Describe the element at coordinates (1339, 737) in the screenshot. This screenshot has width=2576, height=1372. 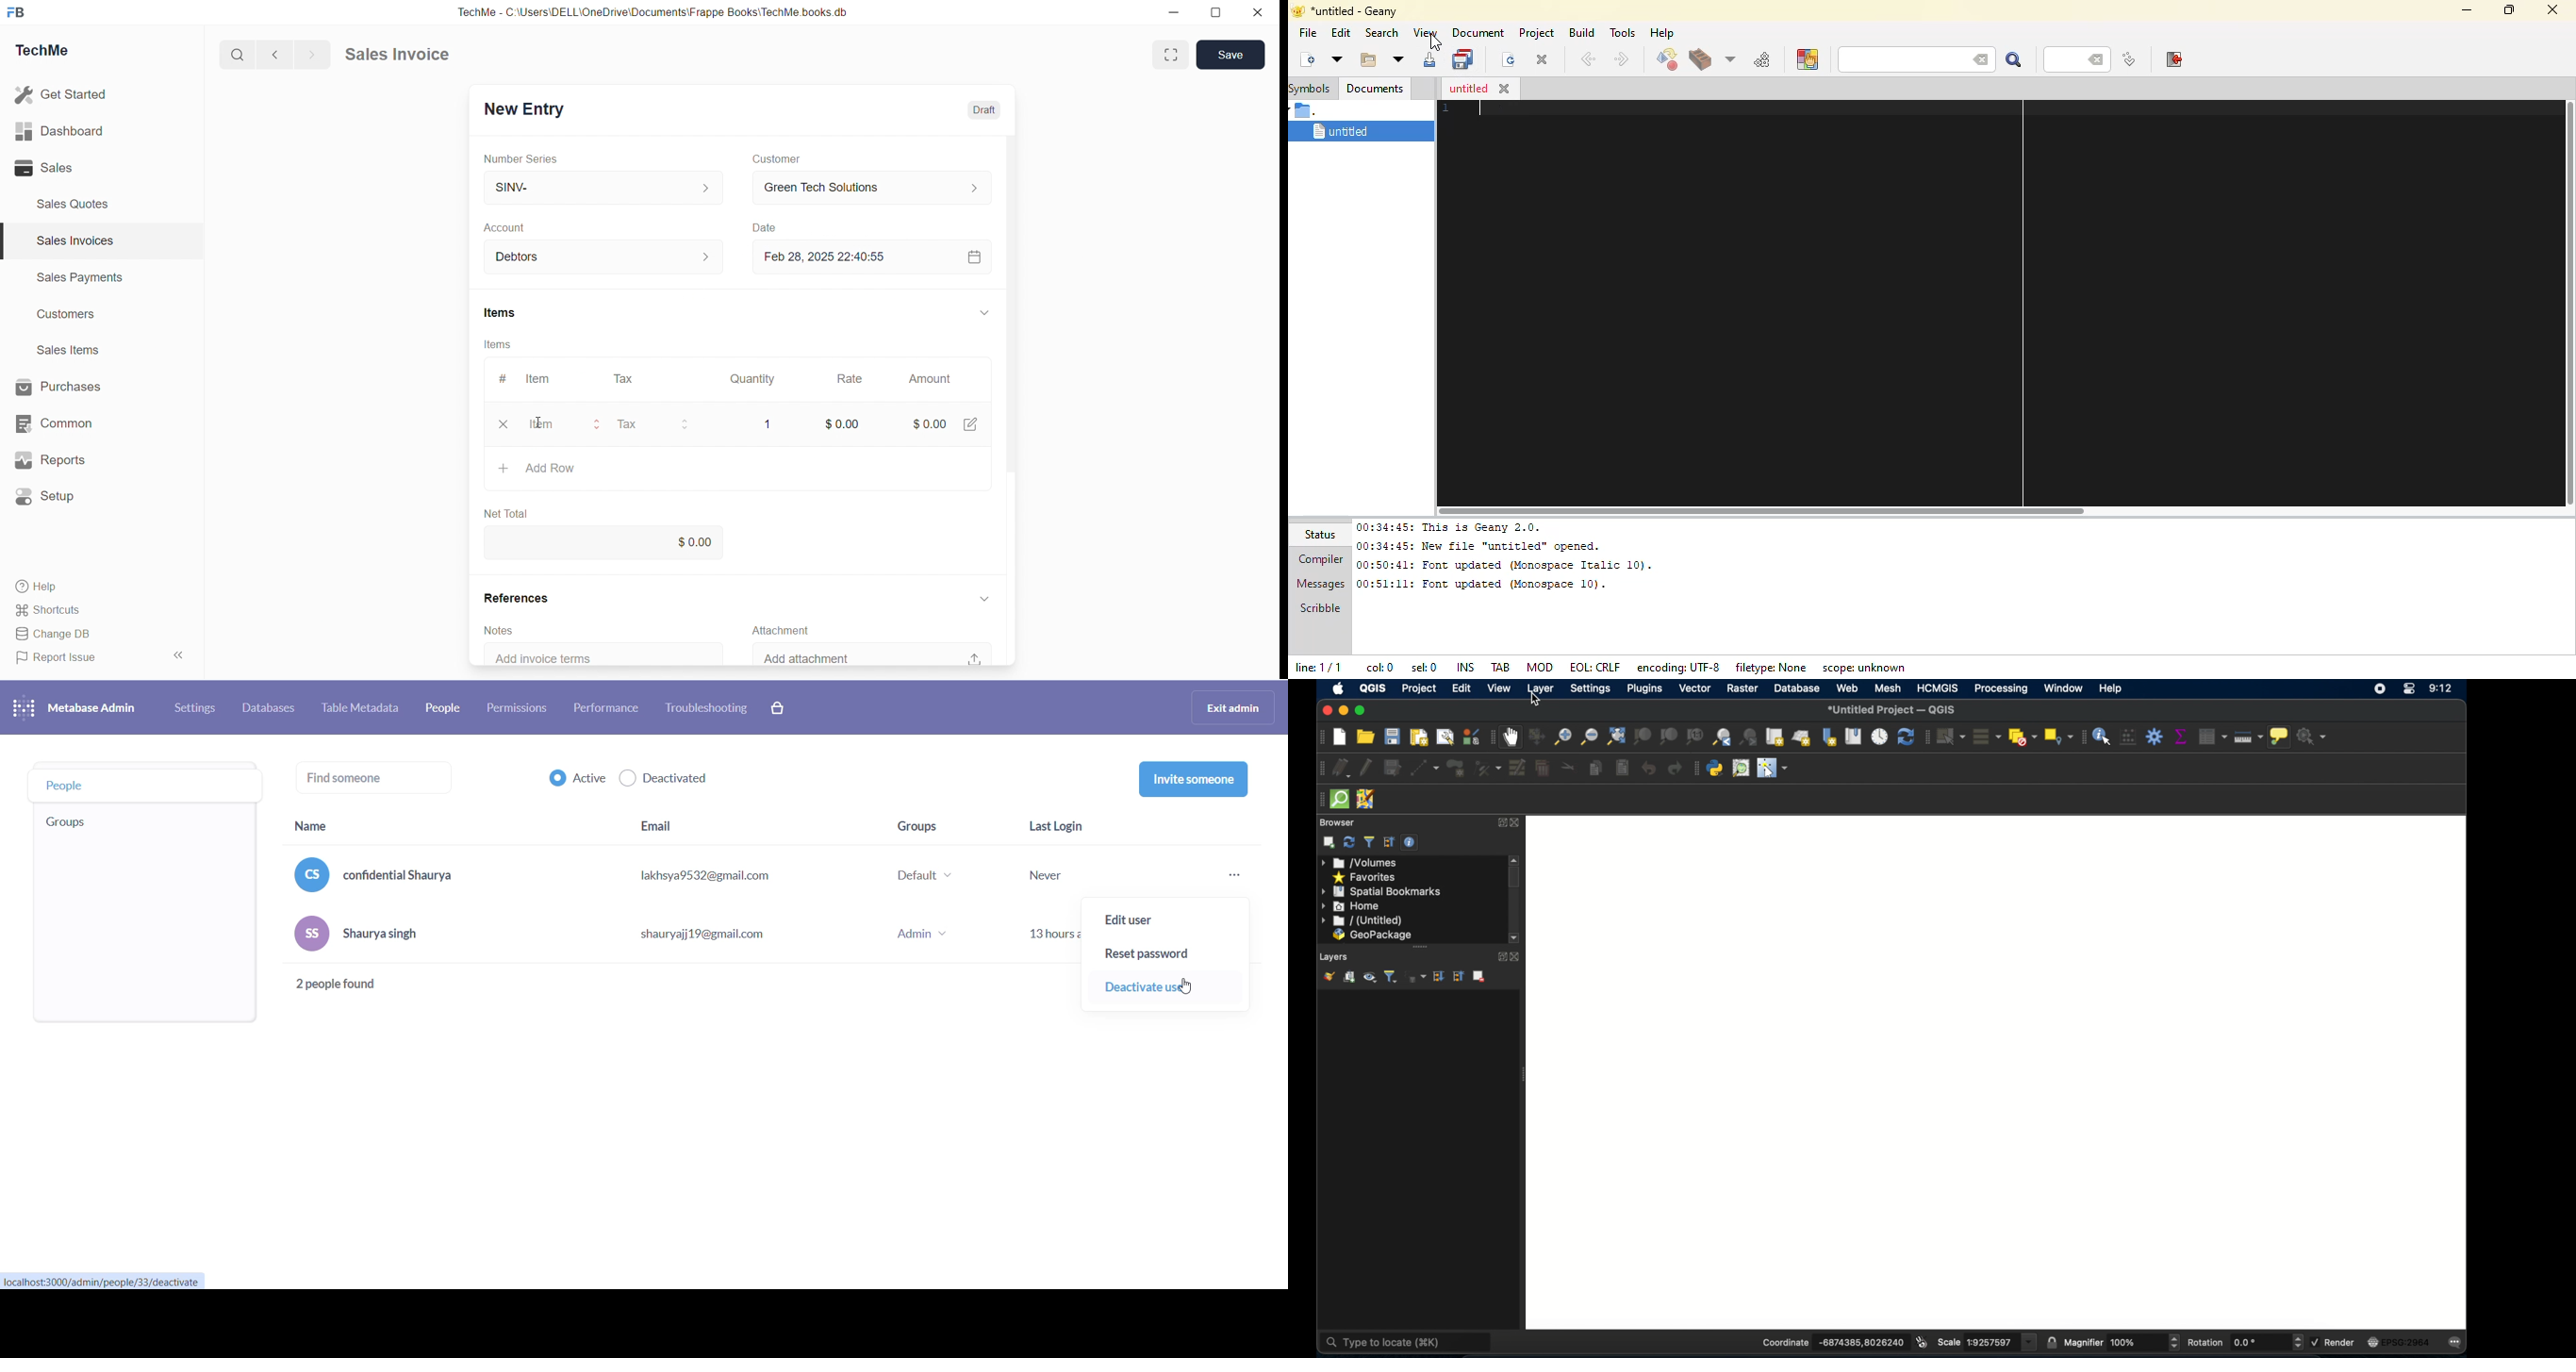
I see `new project` at that location.